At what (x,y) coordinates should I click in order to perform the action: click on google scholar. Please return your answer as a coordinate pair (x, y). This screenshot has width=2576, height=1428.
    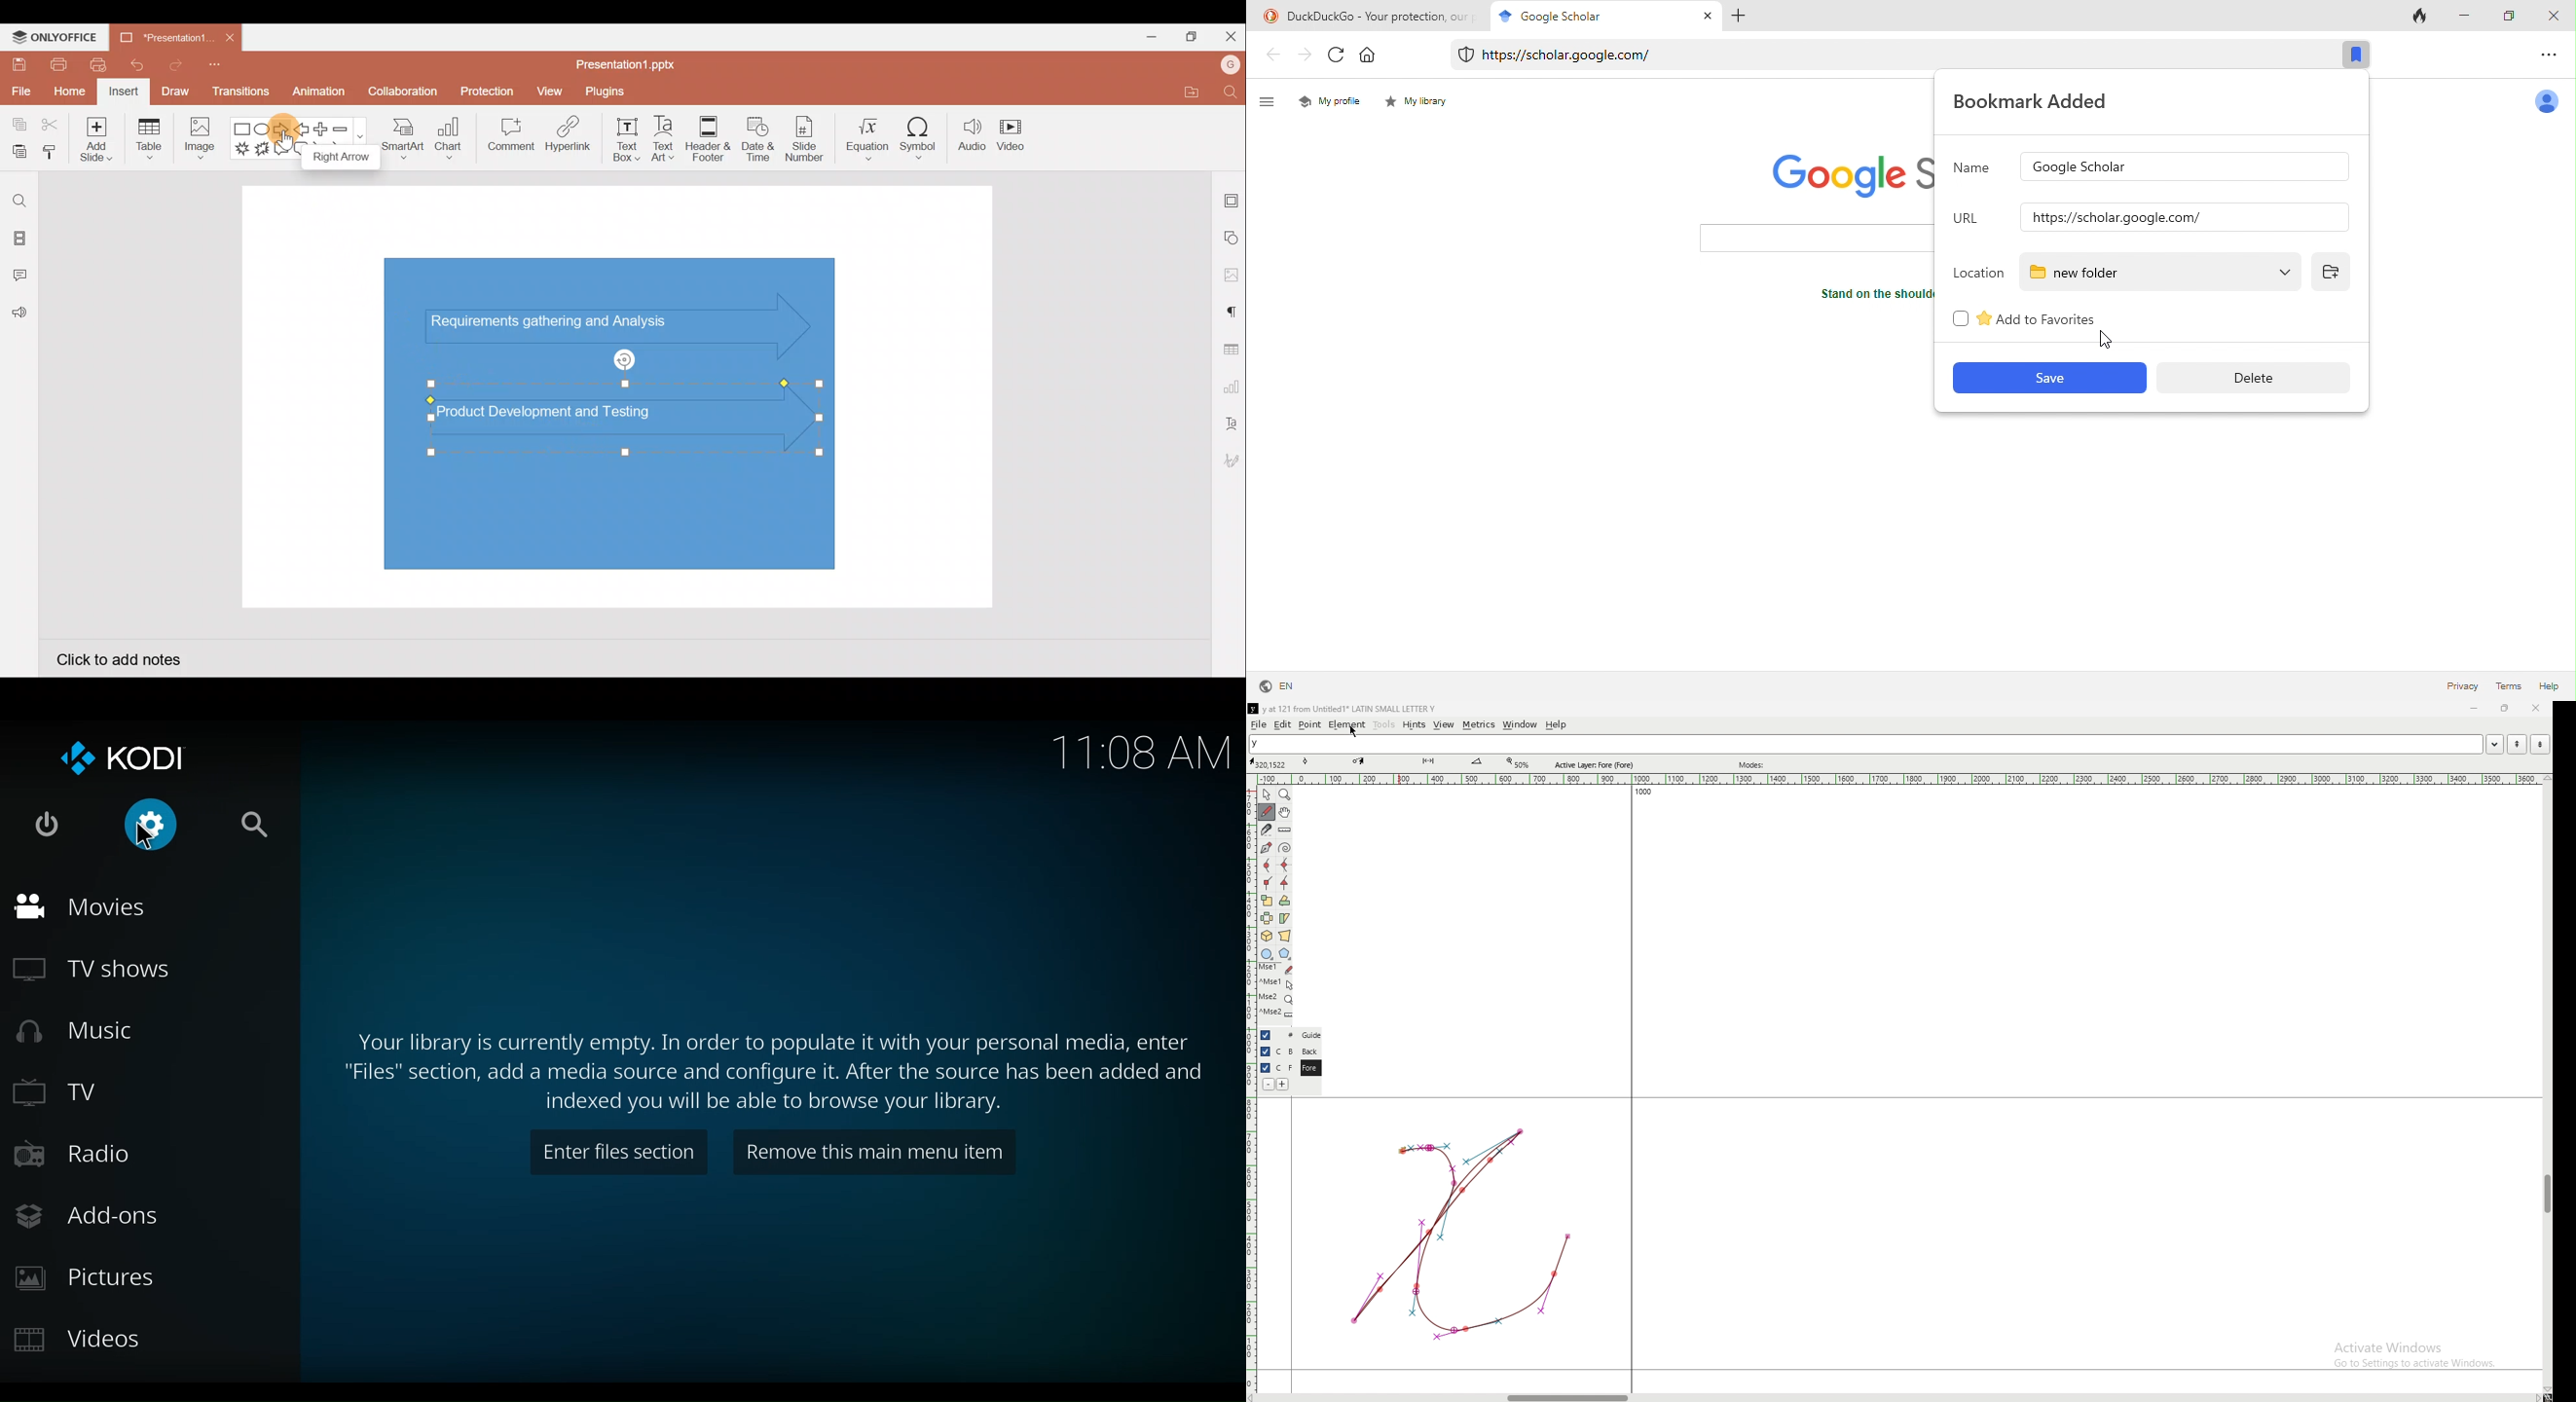
    Looking at the image, I should click on (2185, 166).